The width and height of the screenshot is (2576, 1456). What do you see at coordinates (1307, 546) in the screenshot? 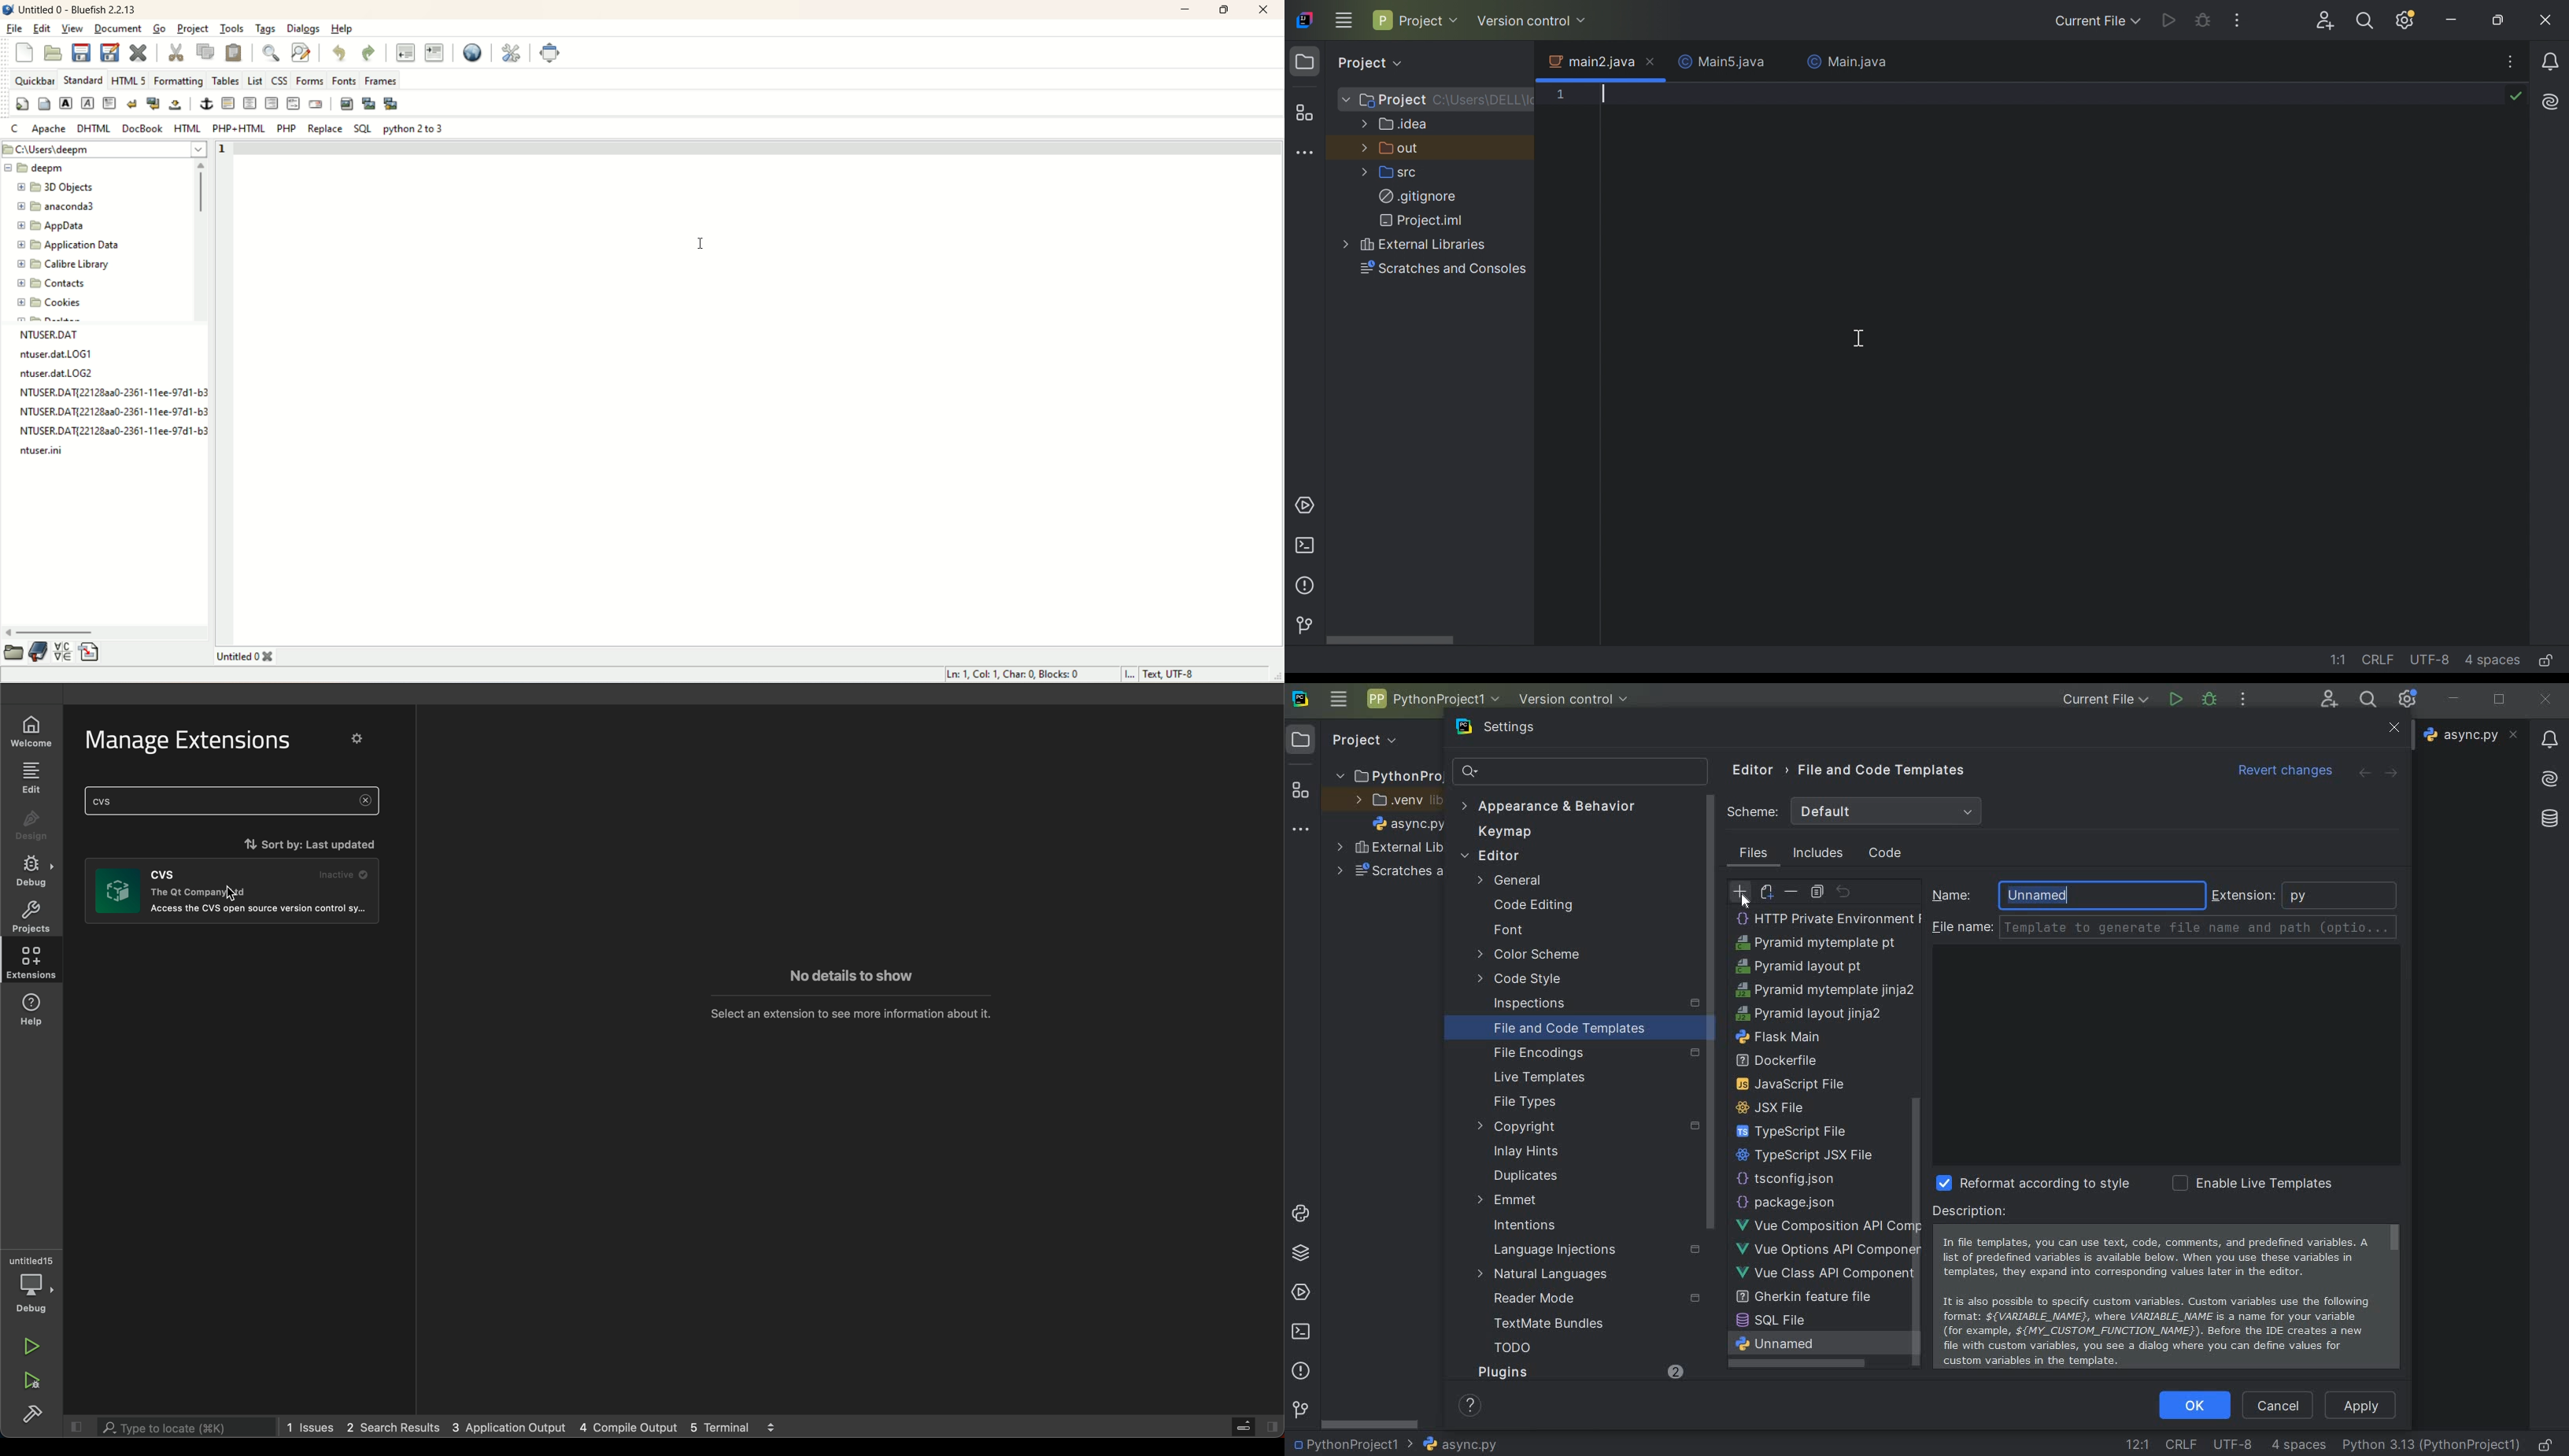
I see `Terminal` at bounding box center [1307, 546].